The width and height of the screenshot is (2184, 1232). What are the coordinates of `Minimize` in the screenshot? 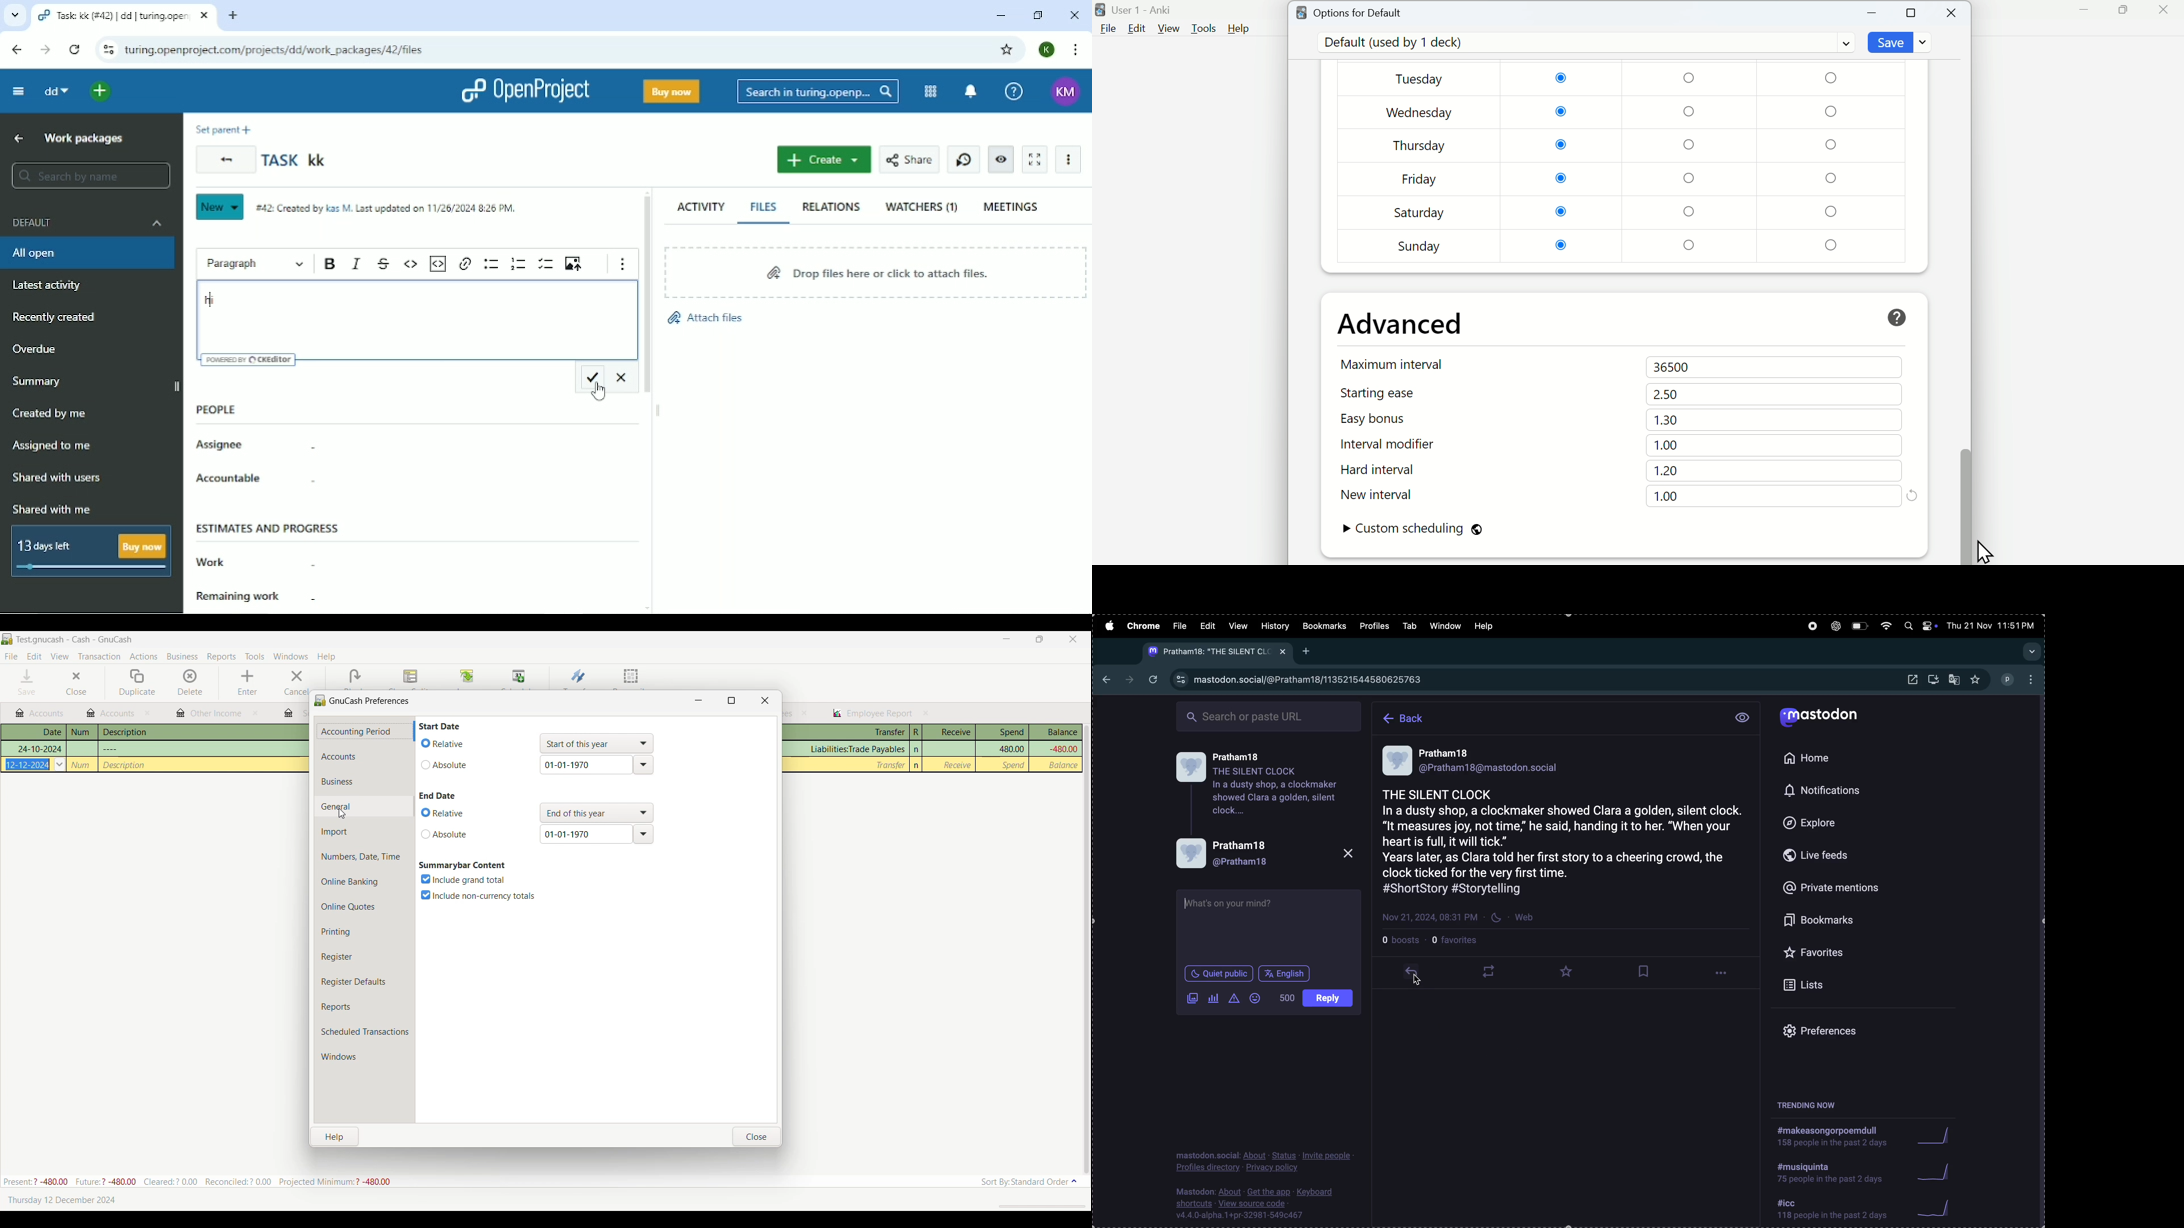 It's located at (1872, 13).